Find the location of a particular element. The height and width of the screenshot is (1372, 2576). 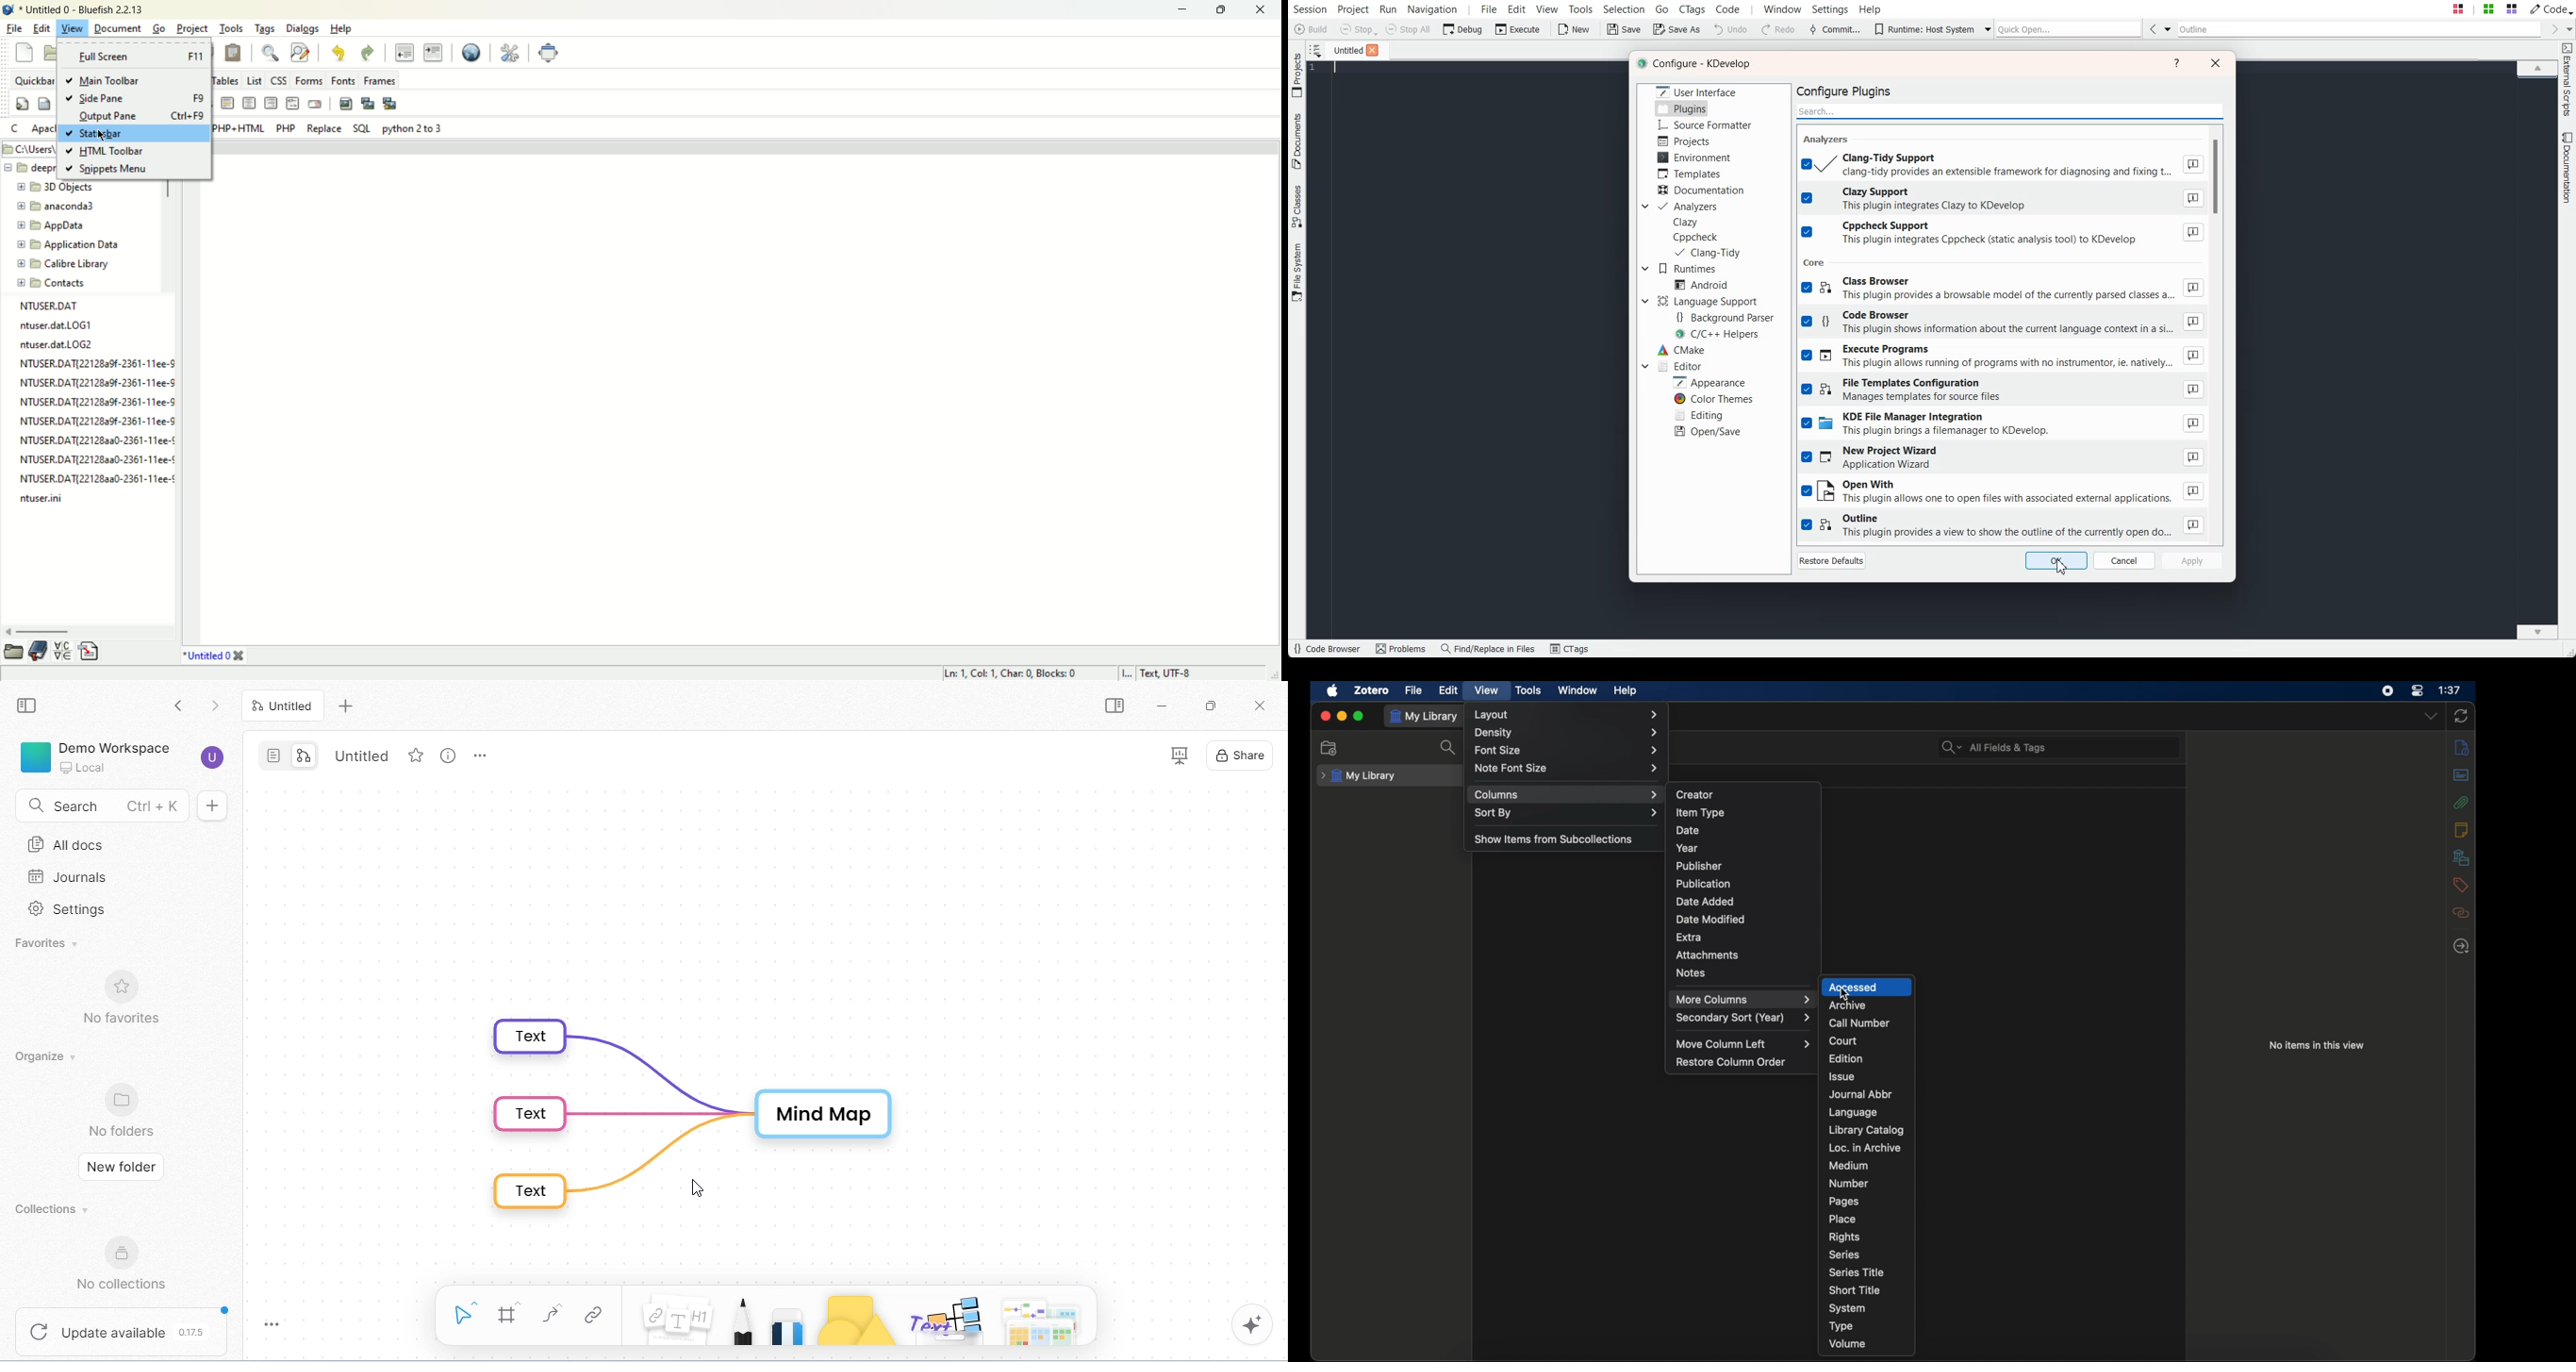

Arrows, Cheeky piggles, paper and more is located at coordinates (1045, 1320).